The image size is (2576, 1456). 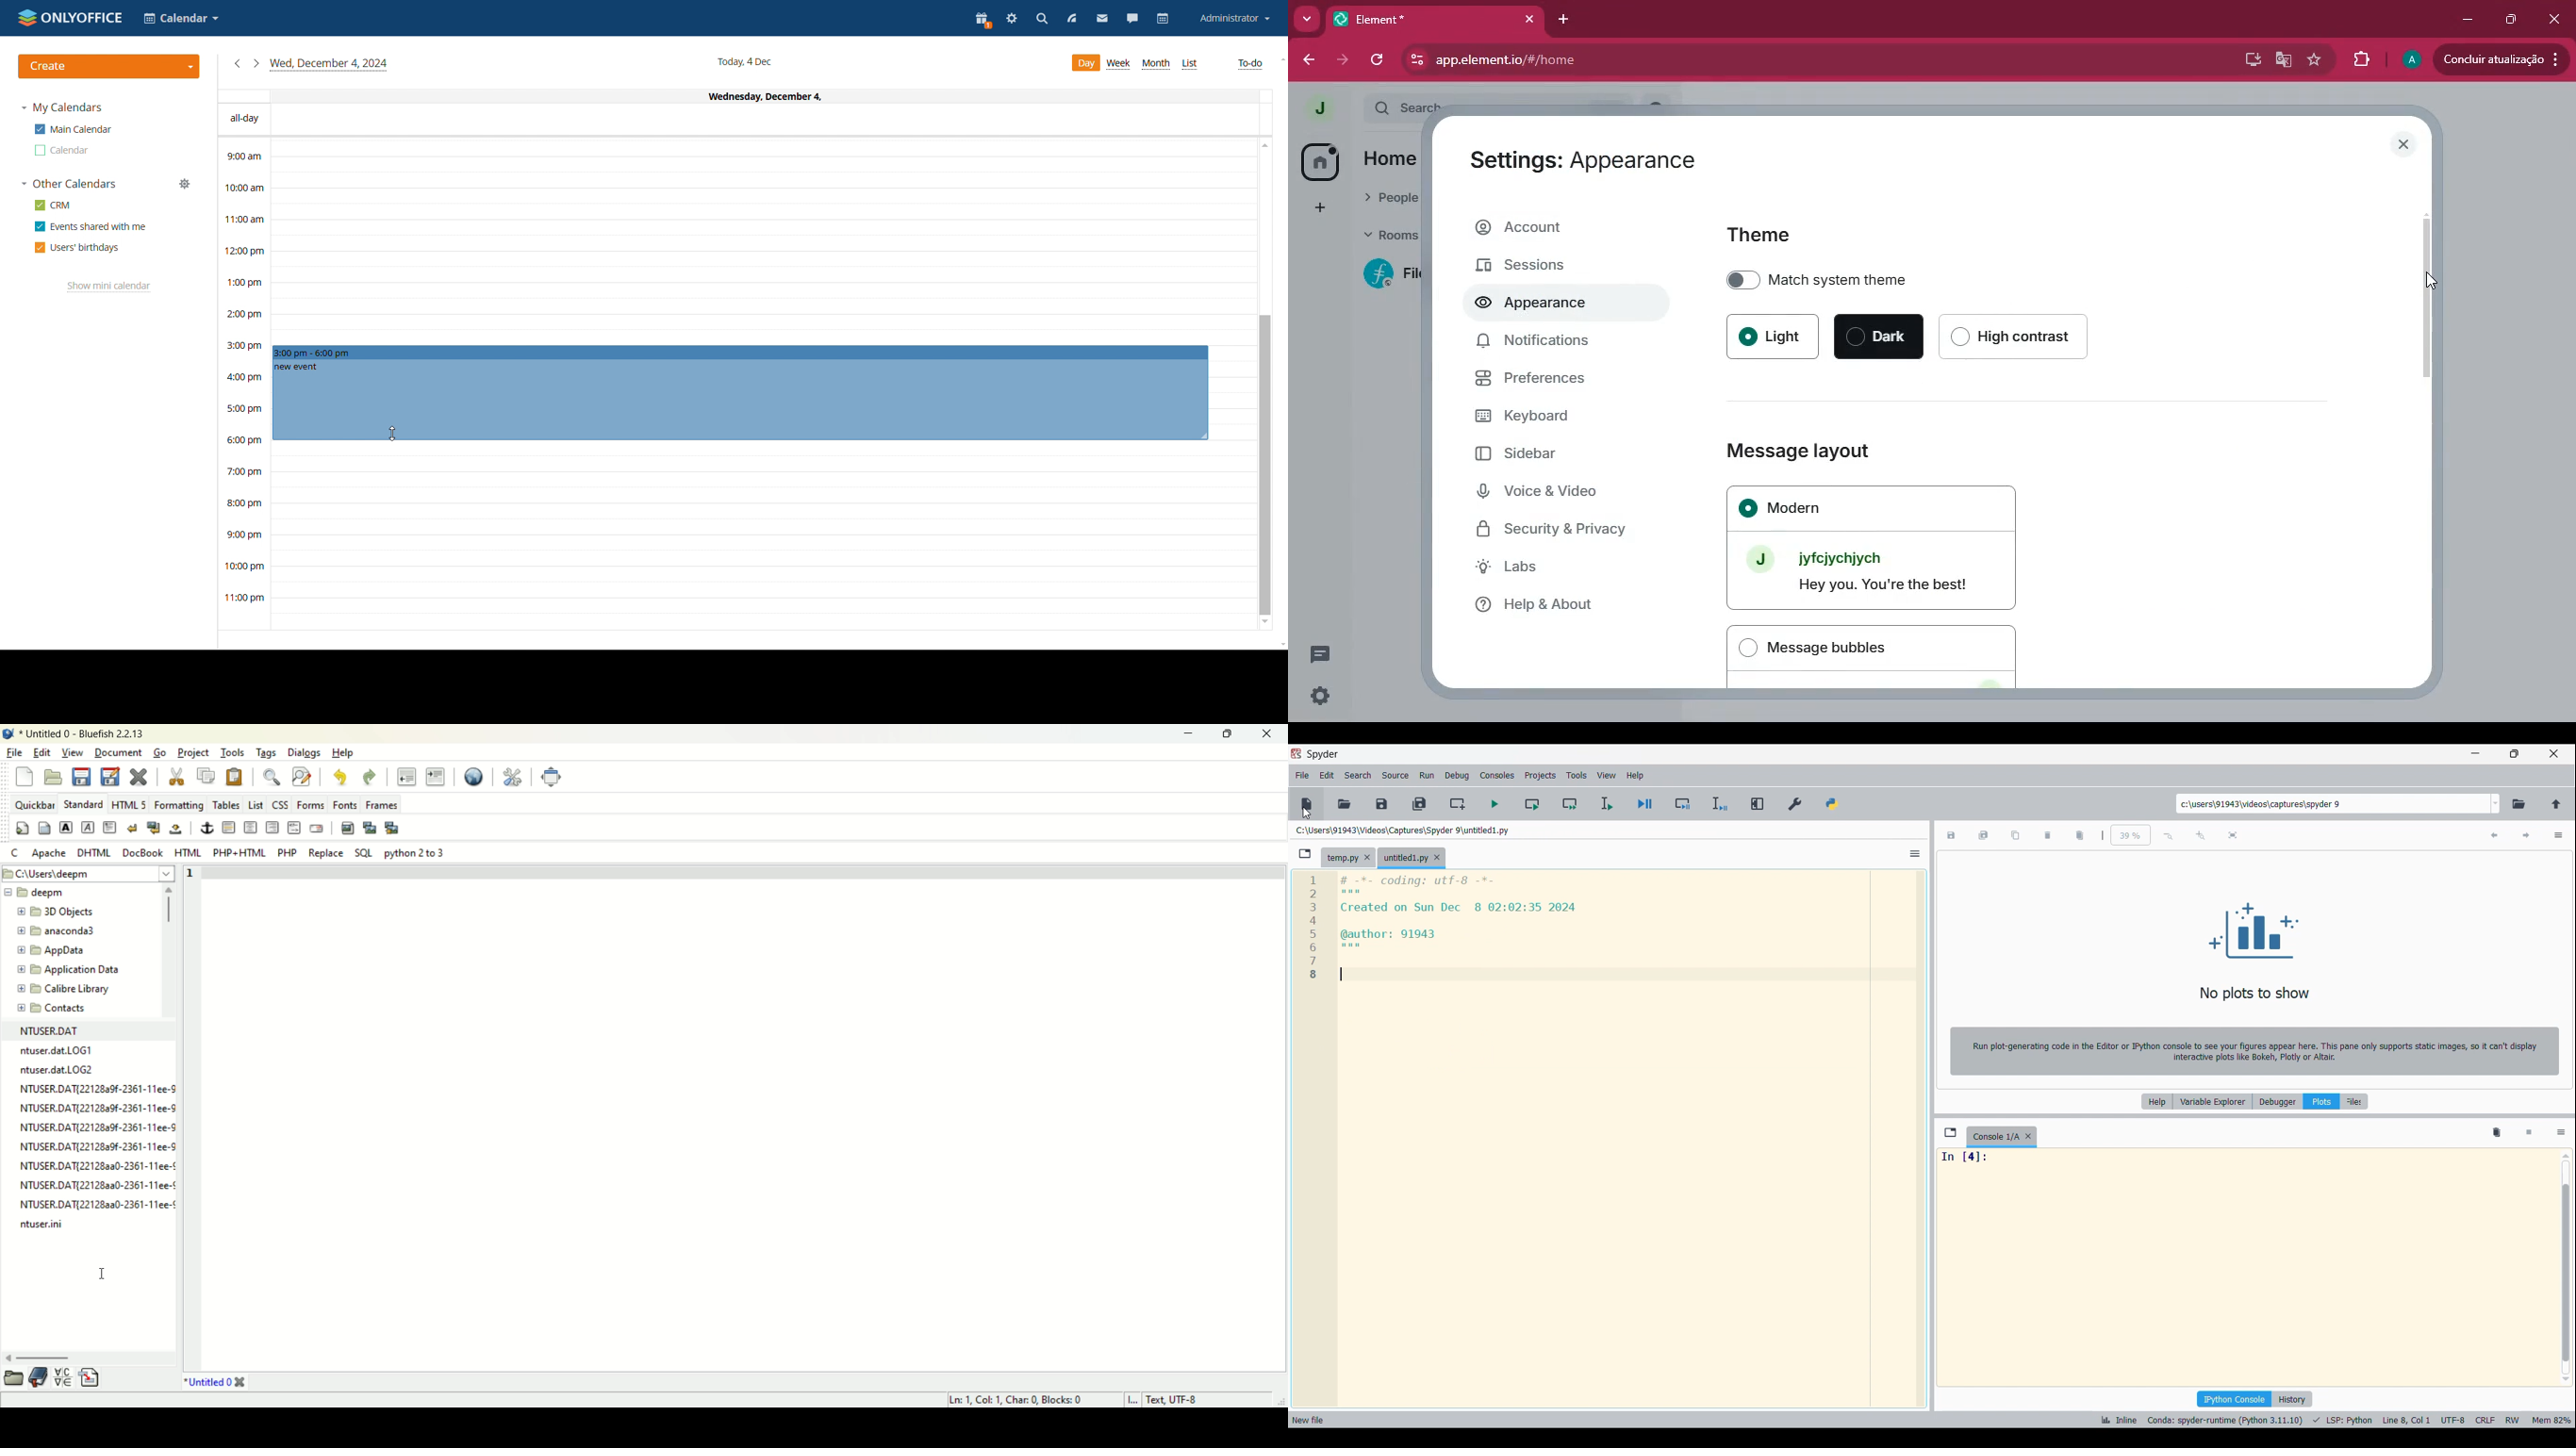 What do you see at coordinates (2475, 754) in the screenshot?
I see `Minimize` at bounding box center [2475, 754].